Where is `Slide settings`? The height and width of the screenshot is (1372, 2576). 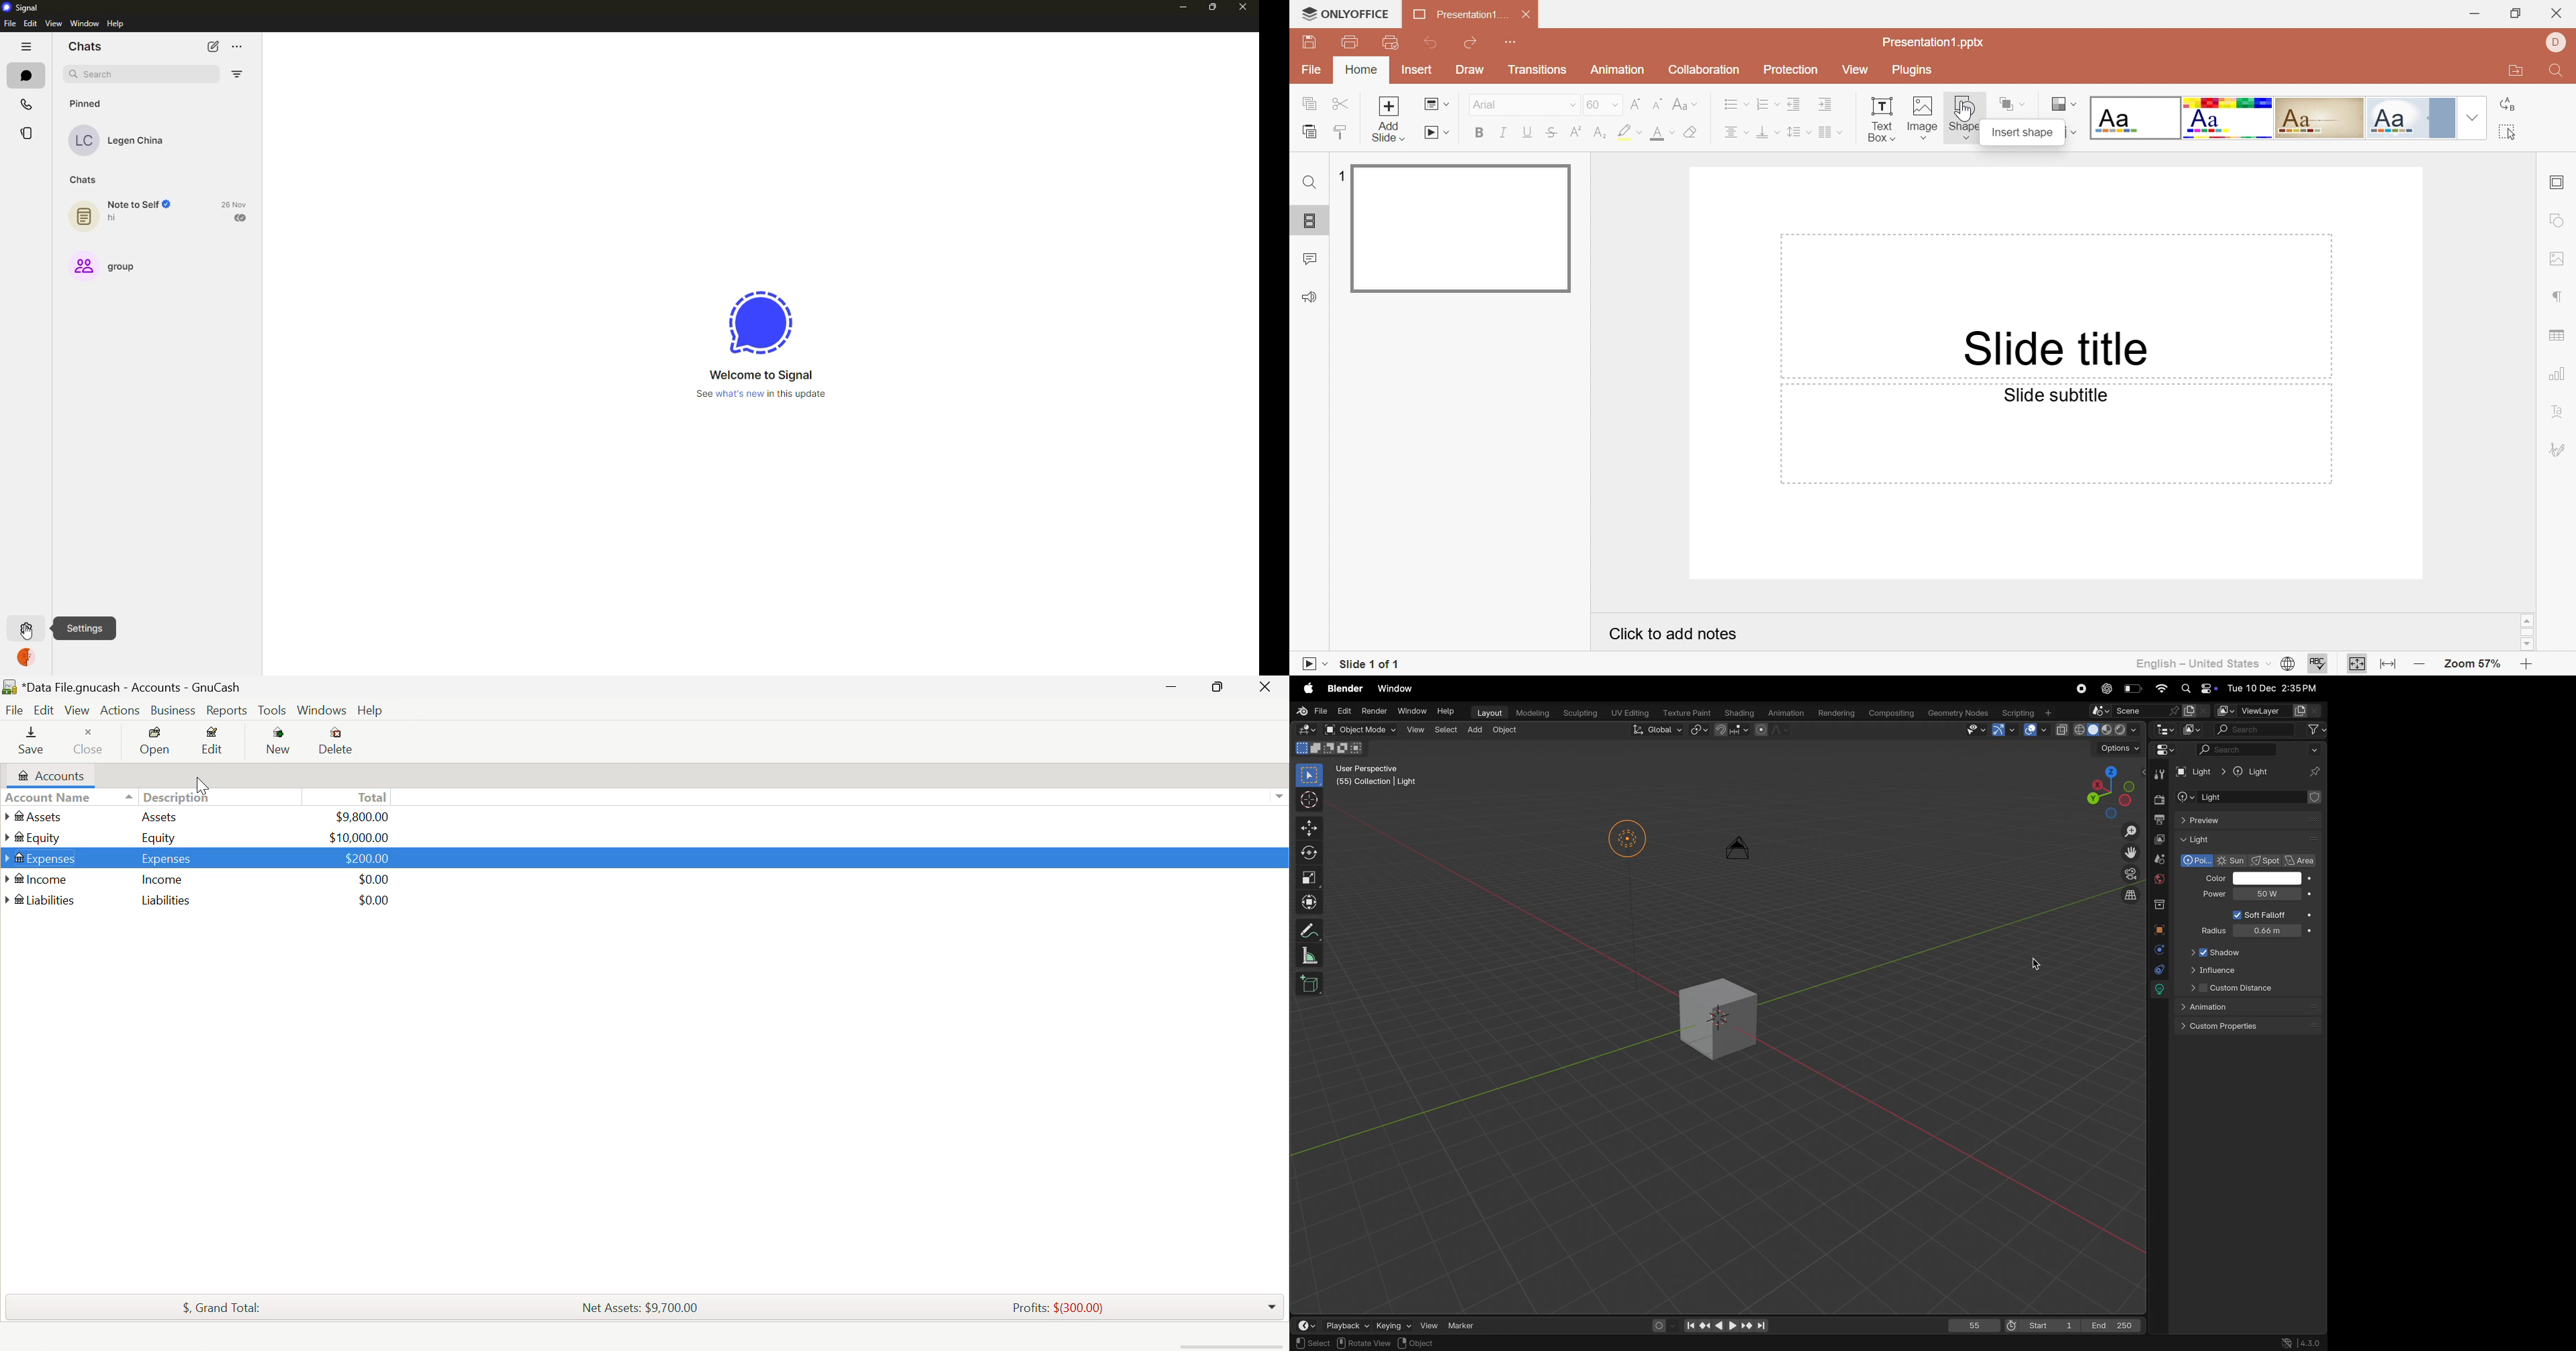
Slide settings is located at coordinates (2555, 184).